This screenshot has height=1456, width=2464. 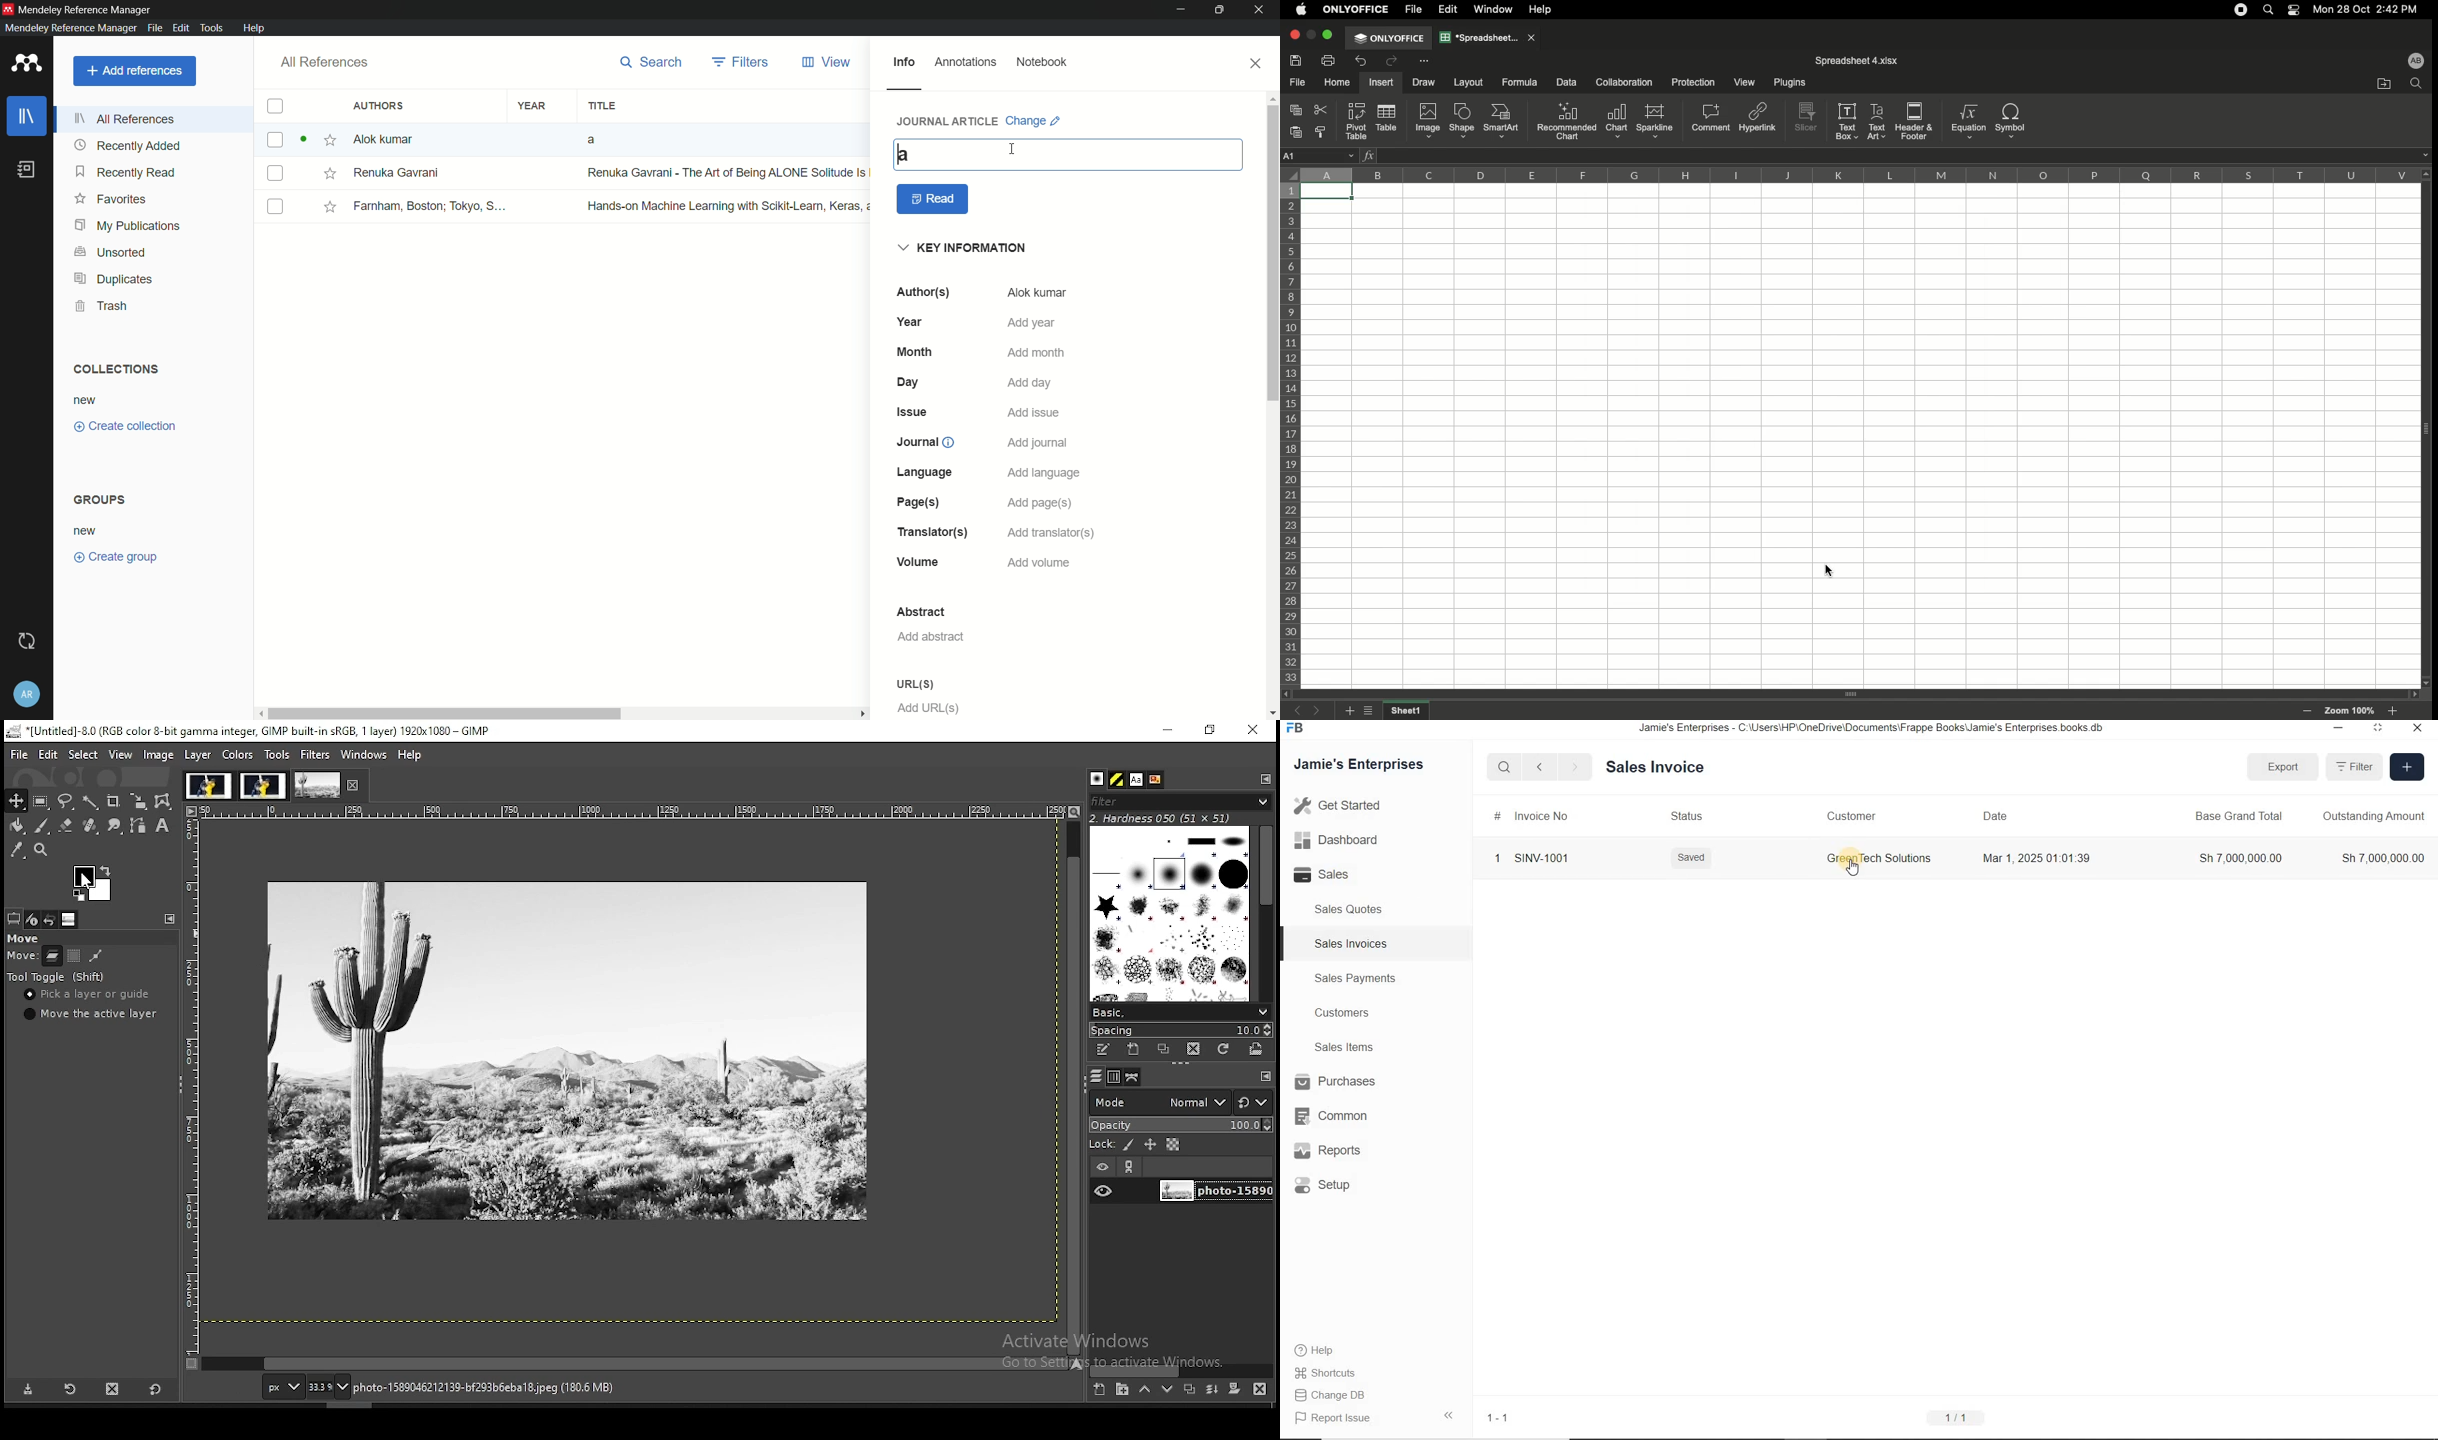 I want to click on add day, so click(x=1031, y=383).